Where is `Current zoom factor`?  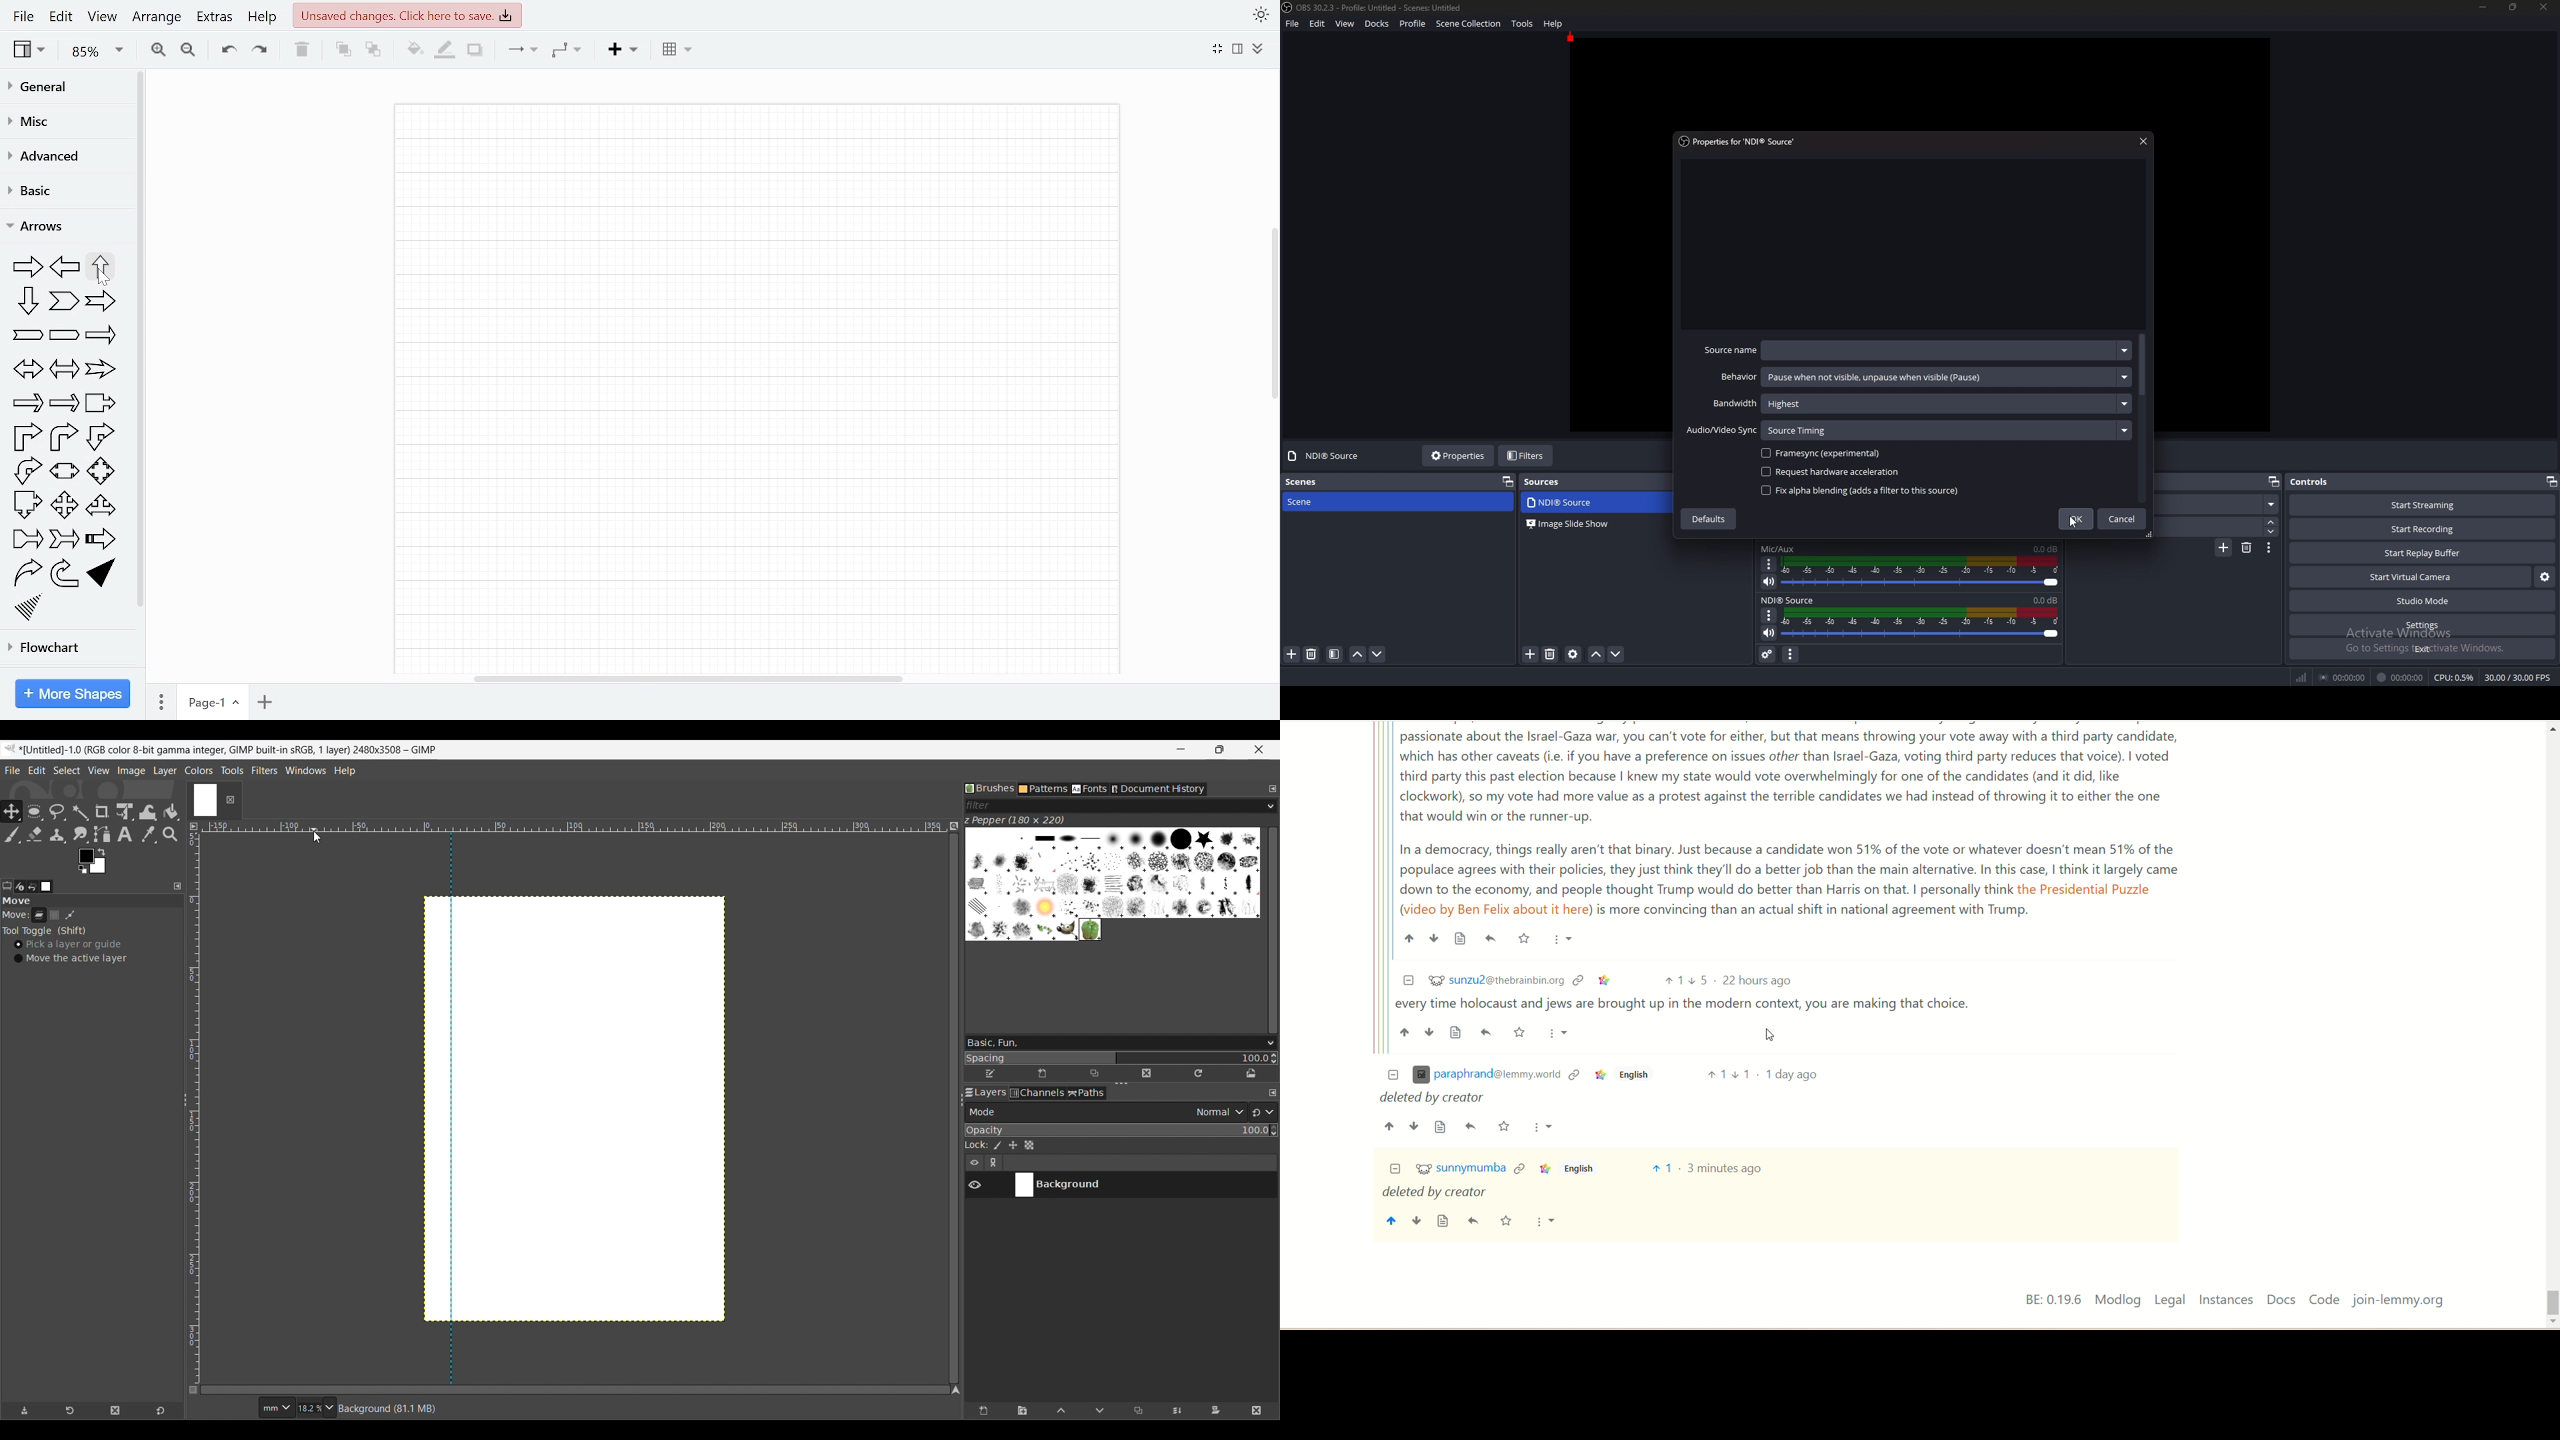 Current zoom factor is located at coordinates (309, 1409).